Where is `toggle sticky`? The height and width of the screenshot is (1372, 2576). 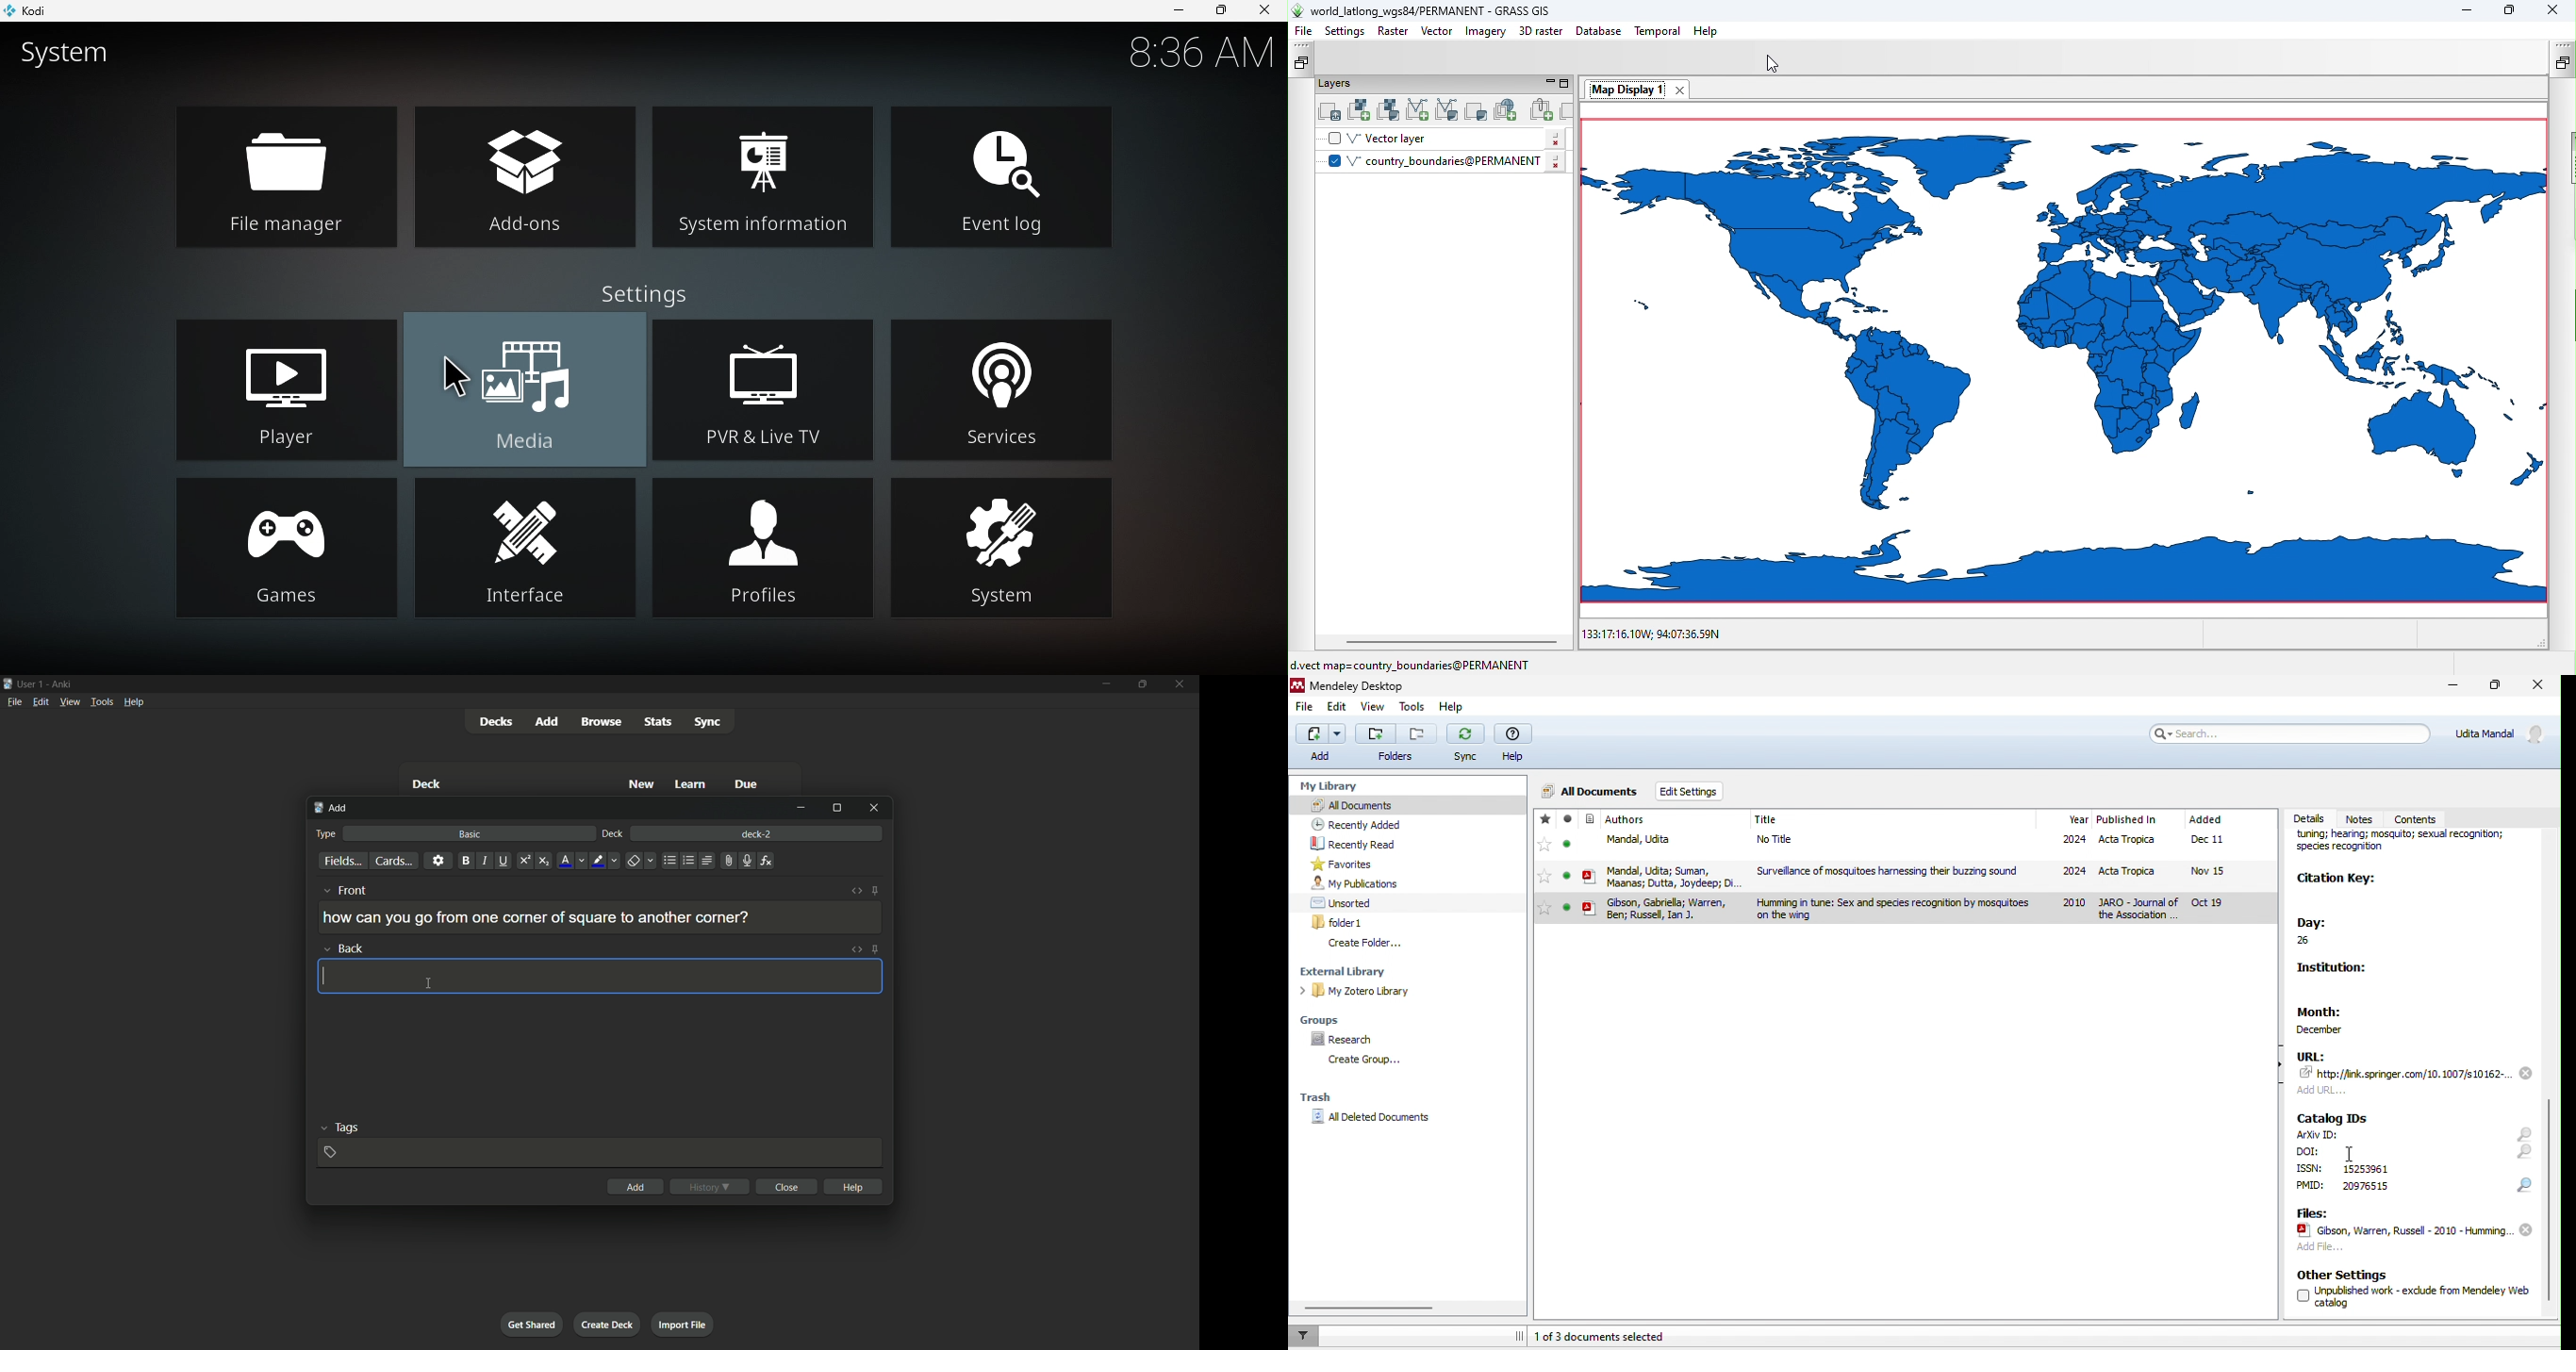 toggle sticky is located at coordinates (877, 891).